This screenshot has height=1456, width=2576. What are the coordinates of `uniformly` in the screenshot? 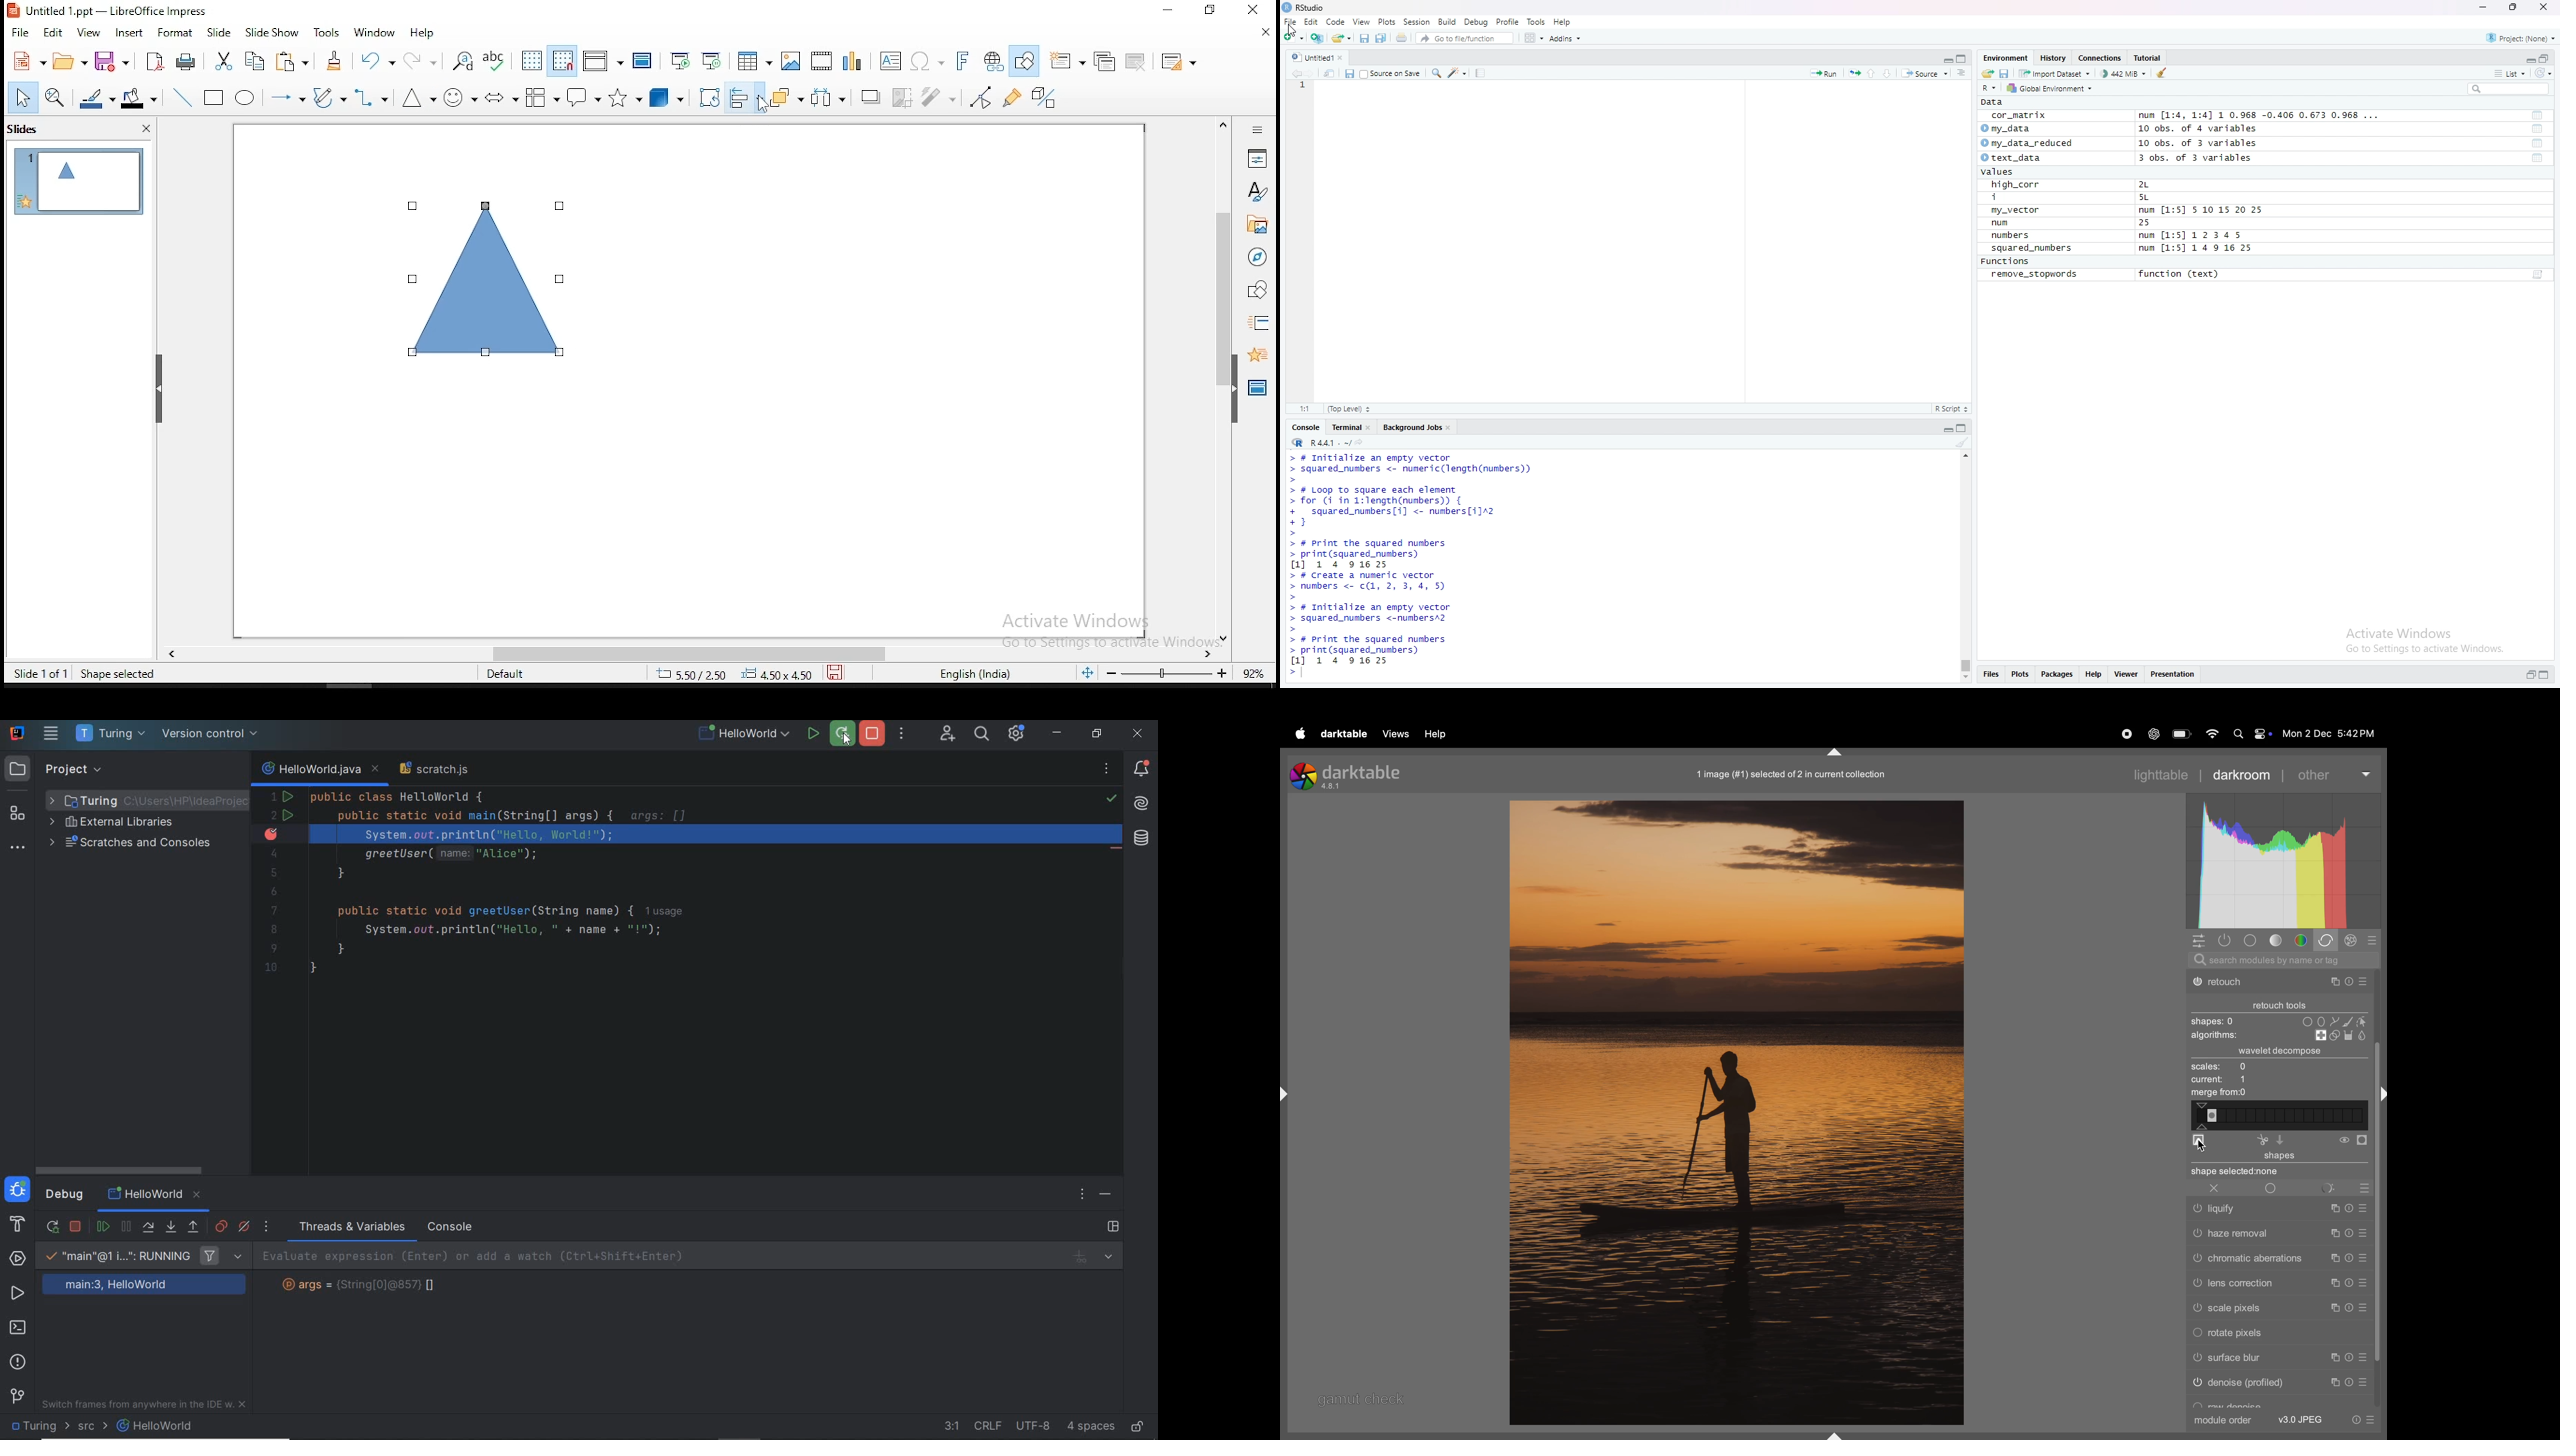 It's located at (2271, 1188).